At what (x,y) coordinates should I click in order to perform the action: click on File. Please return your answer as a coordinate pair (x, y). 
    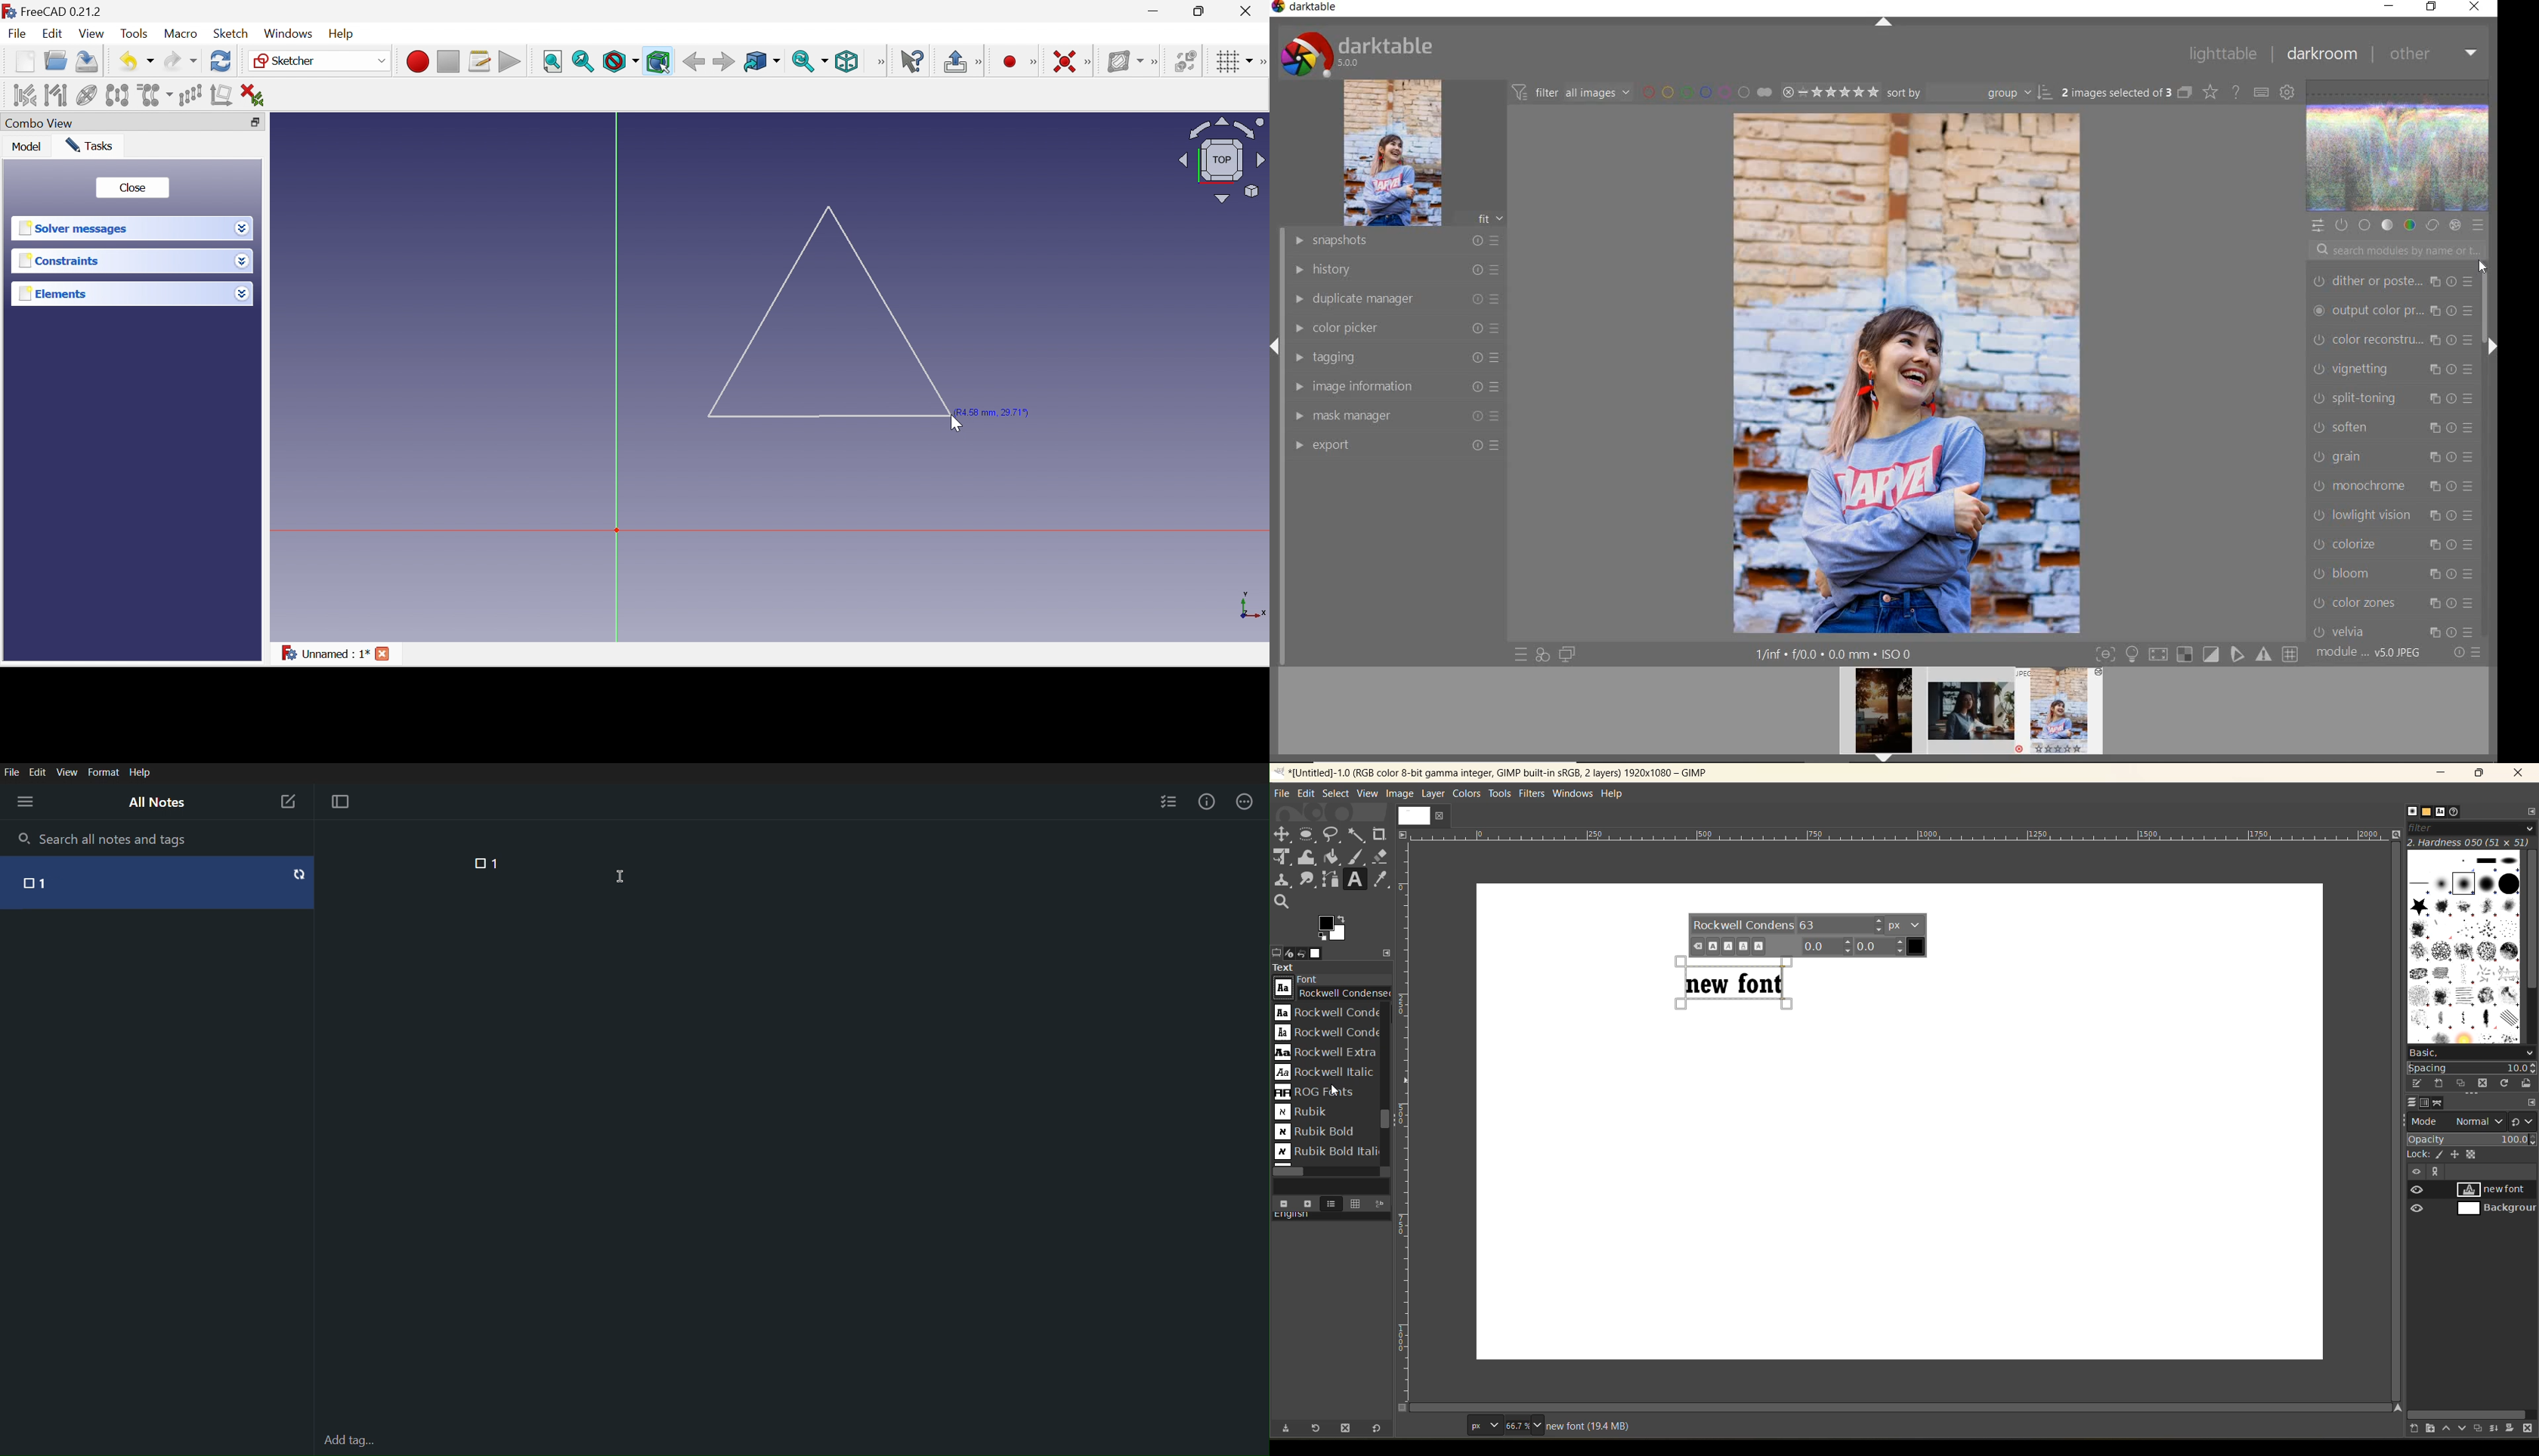
    Looking at the image, I should click on (11, 772).